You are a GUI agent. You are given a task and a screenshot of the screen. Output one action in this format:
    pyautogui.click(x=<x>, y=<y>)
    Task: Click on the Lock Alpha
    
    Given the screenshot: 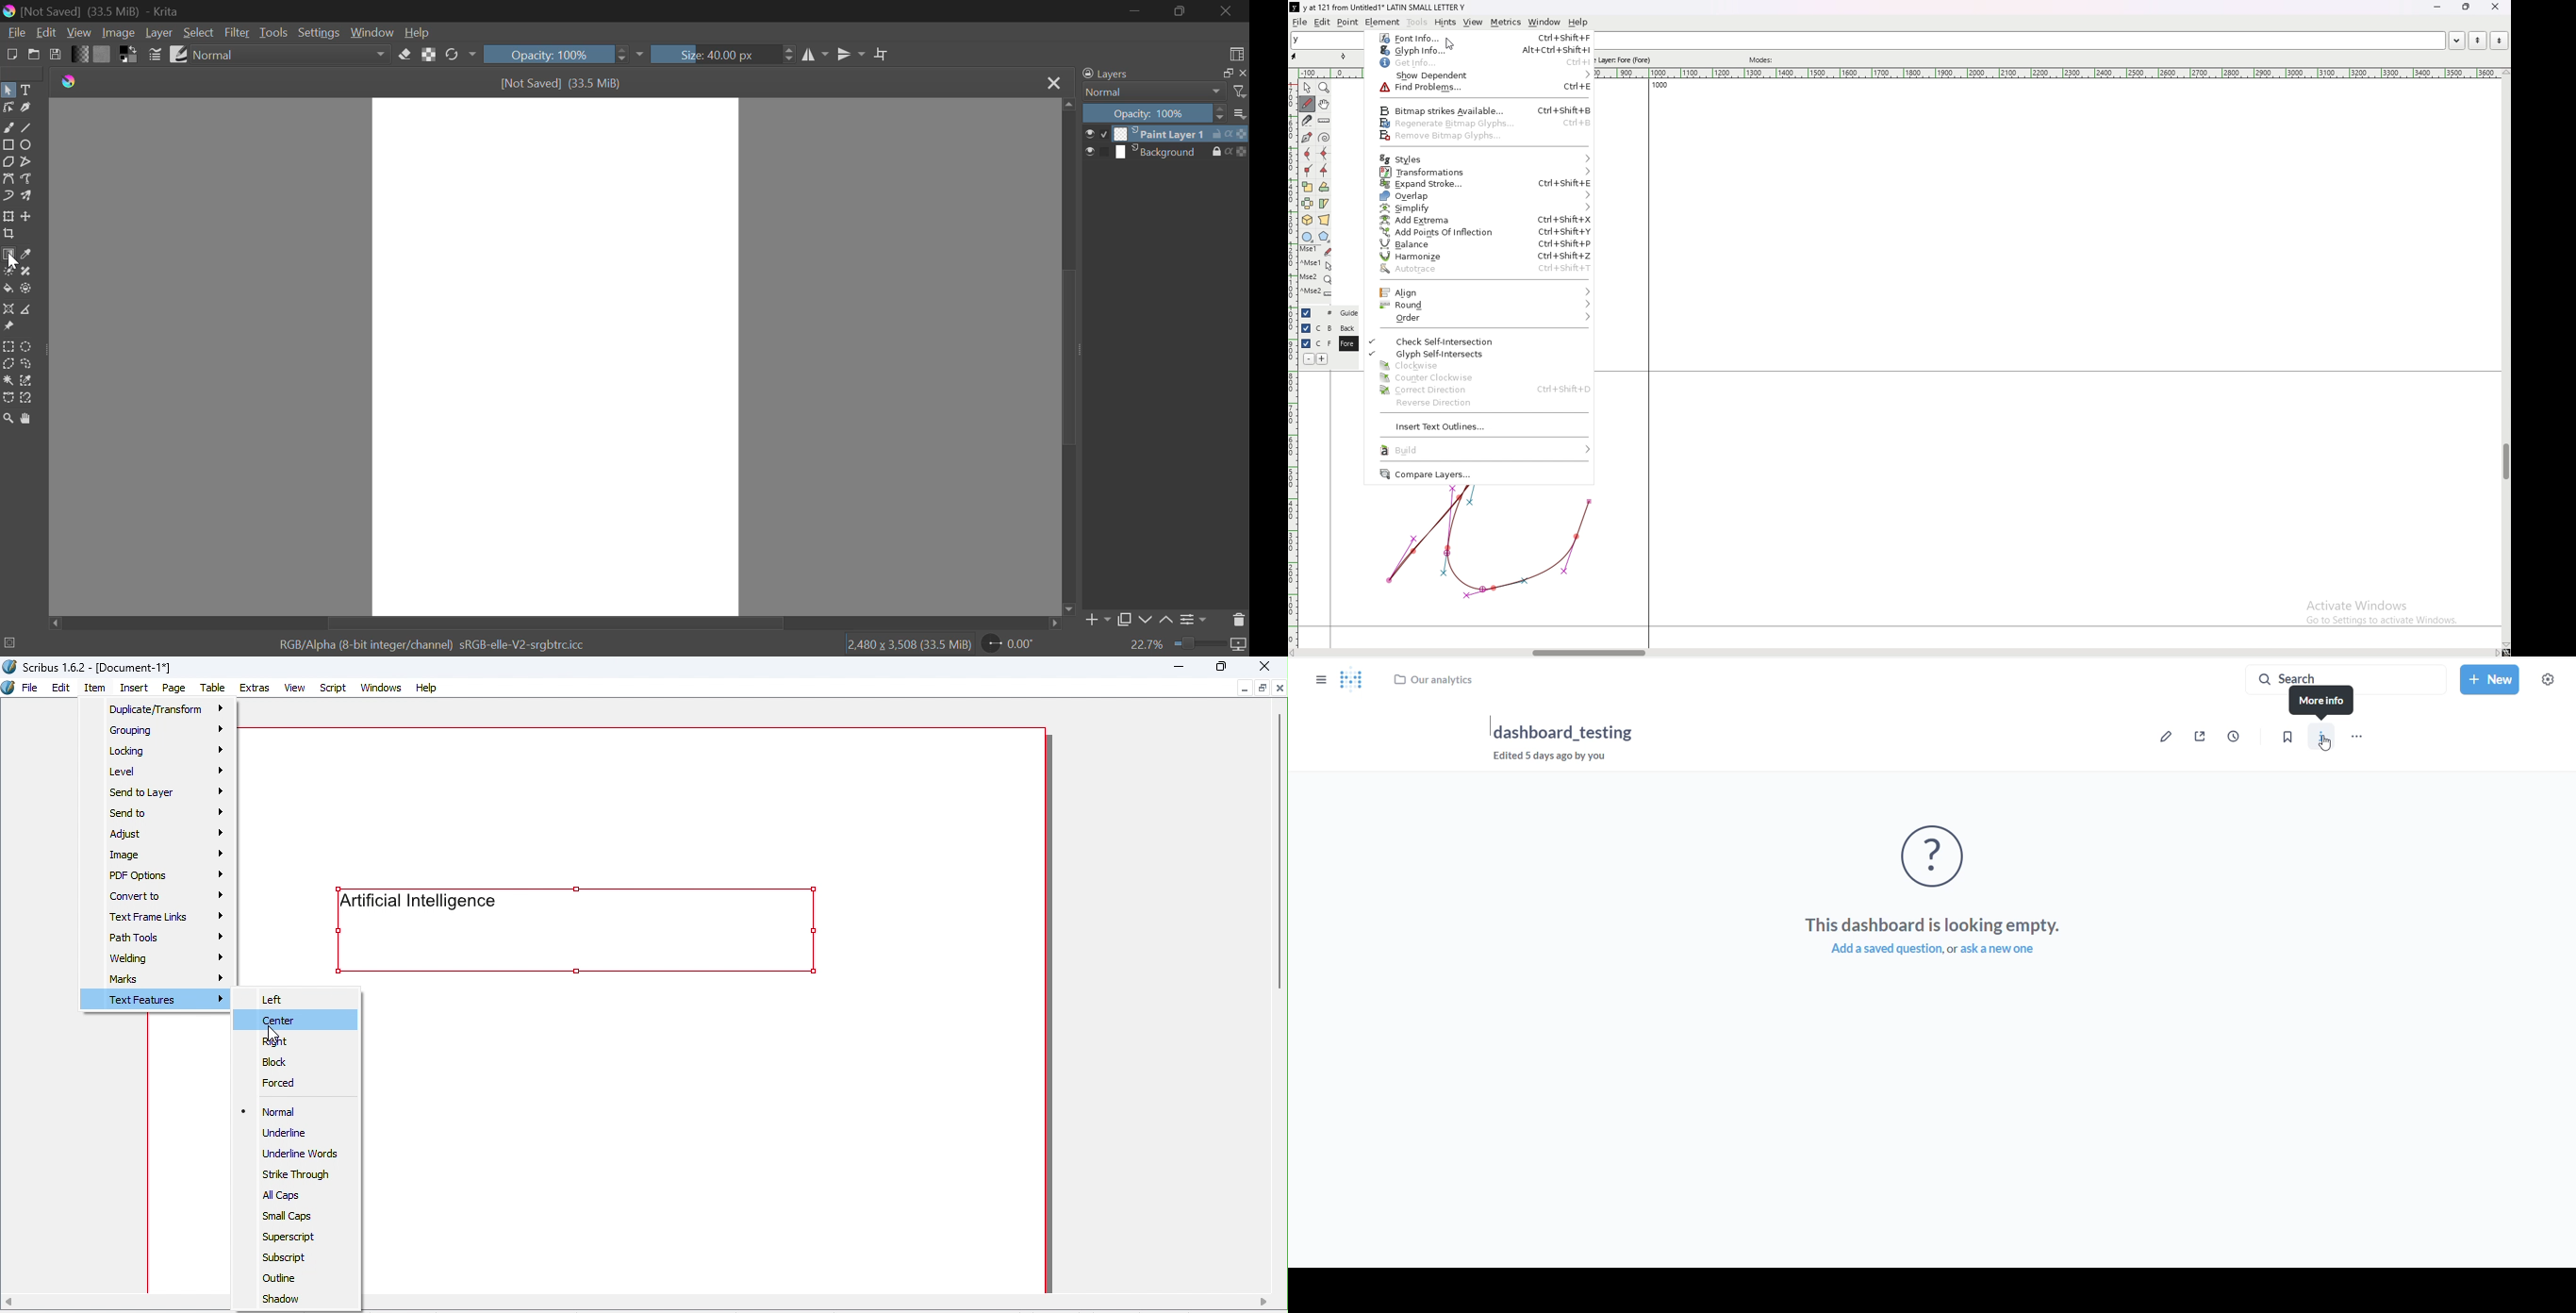 What is the action you would take?
    pyautogui.click(x=428, y=55)
    